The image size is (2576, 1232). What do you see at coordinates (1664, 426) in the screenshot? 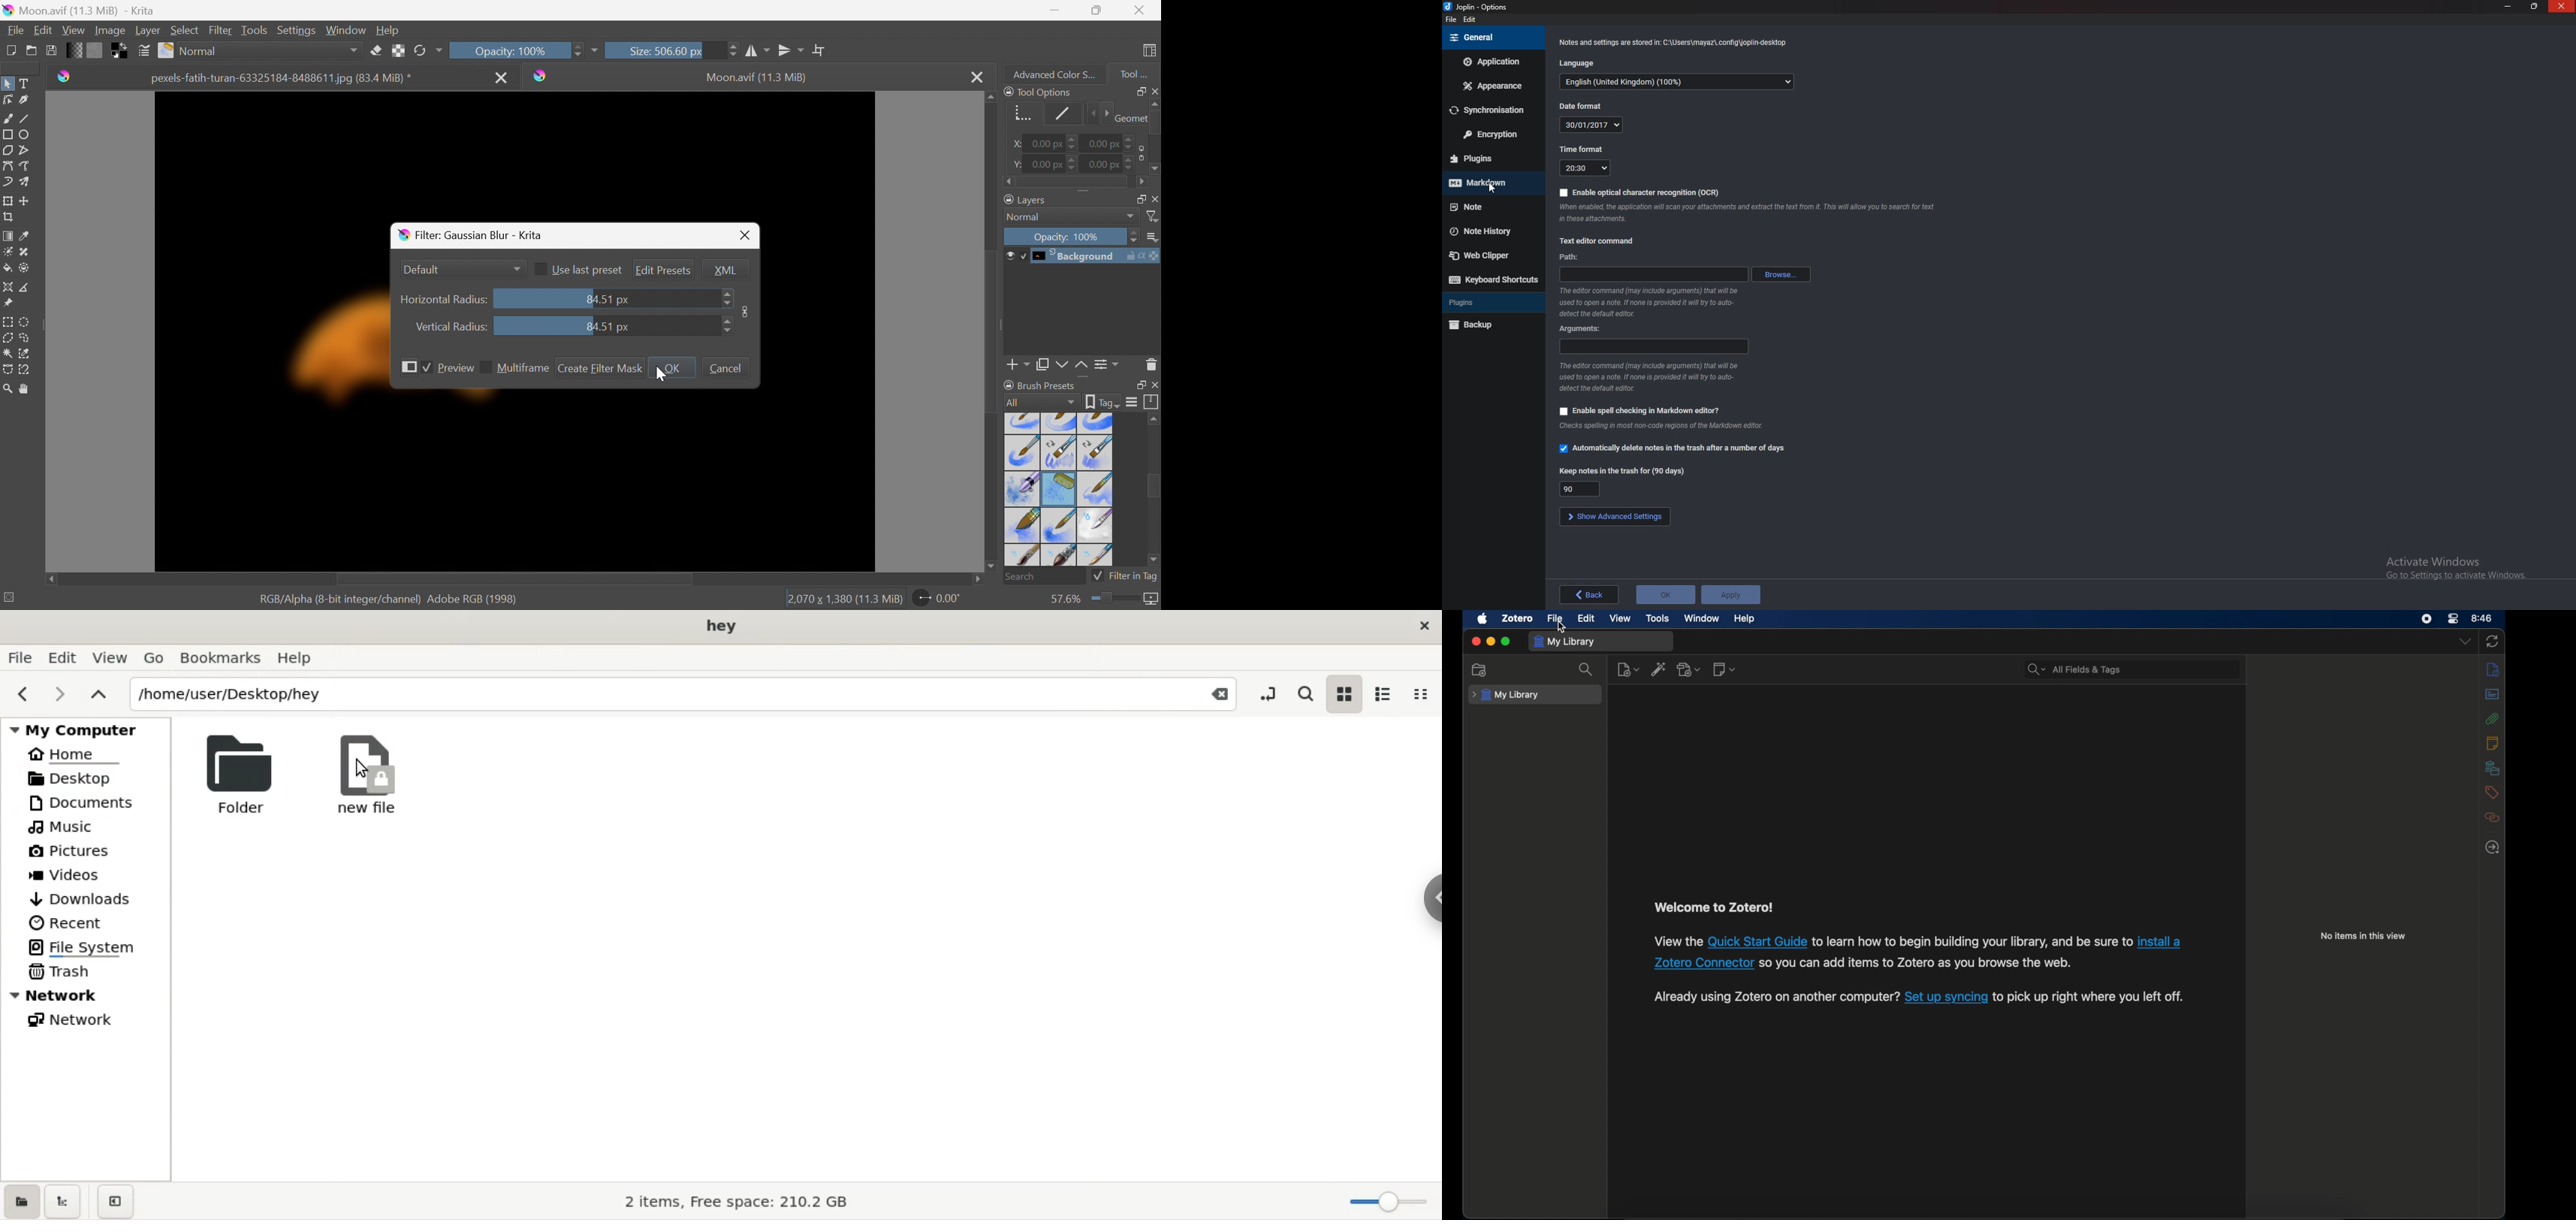
I see `Info` at bounding box center [1664, 426].